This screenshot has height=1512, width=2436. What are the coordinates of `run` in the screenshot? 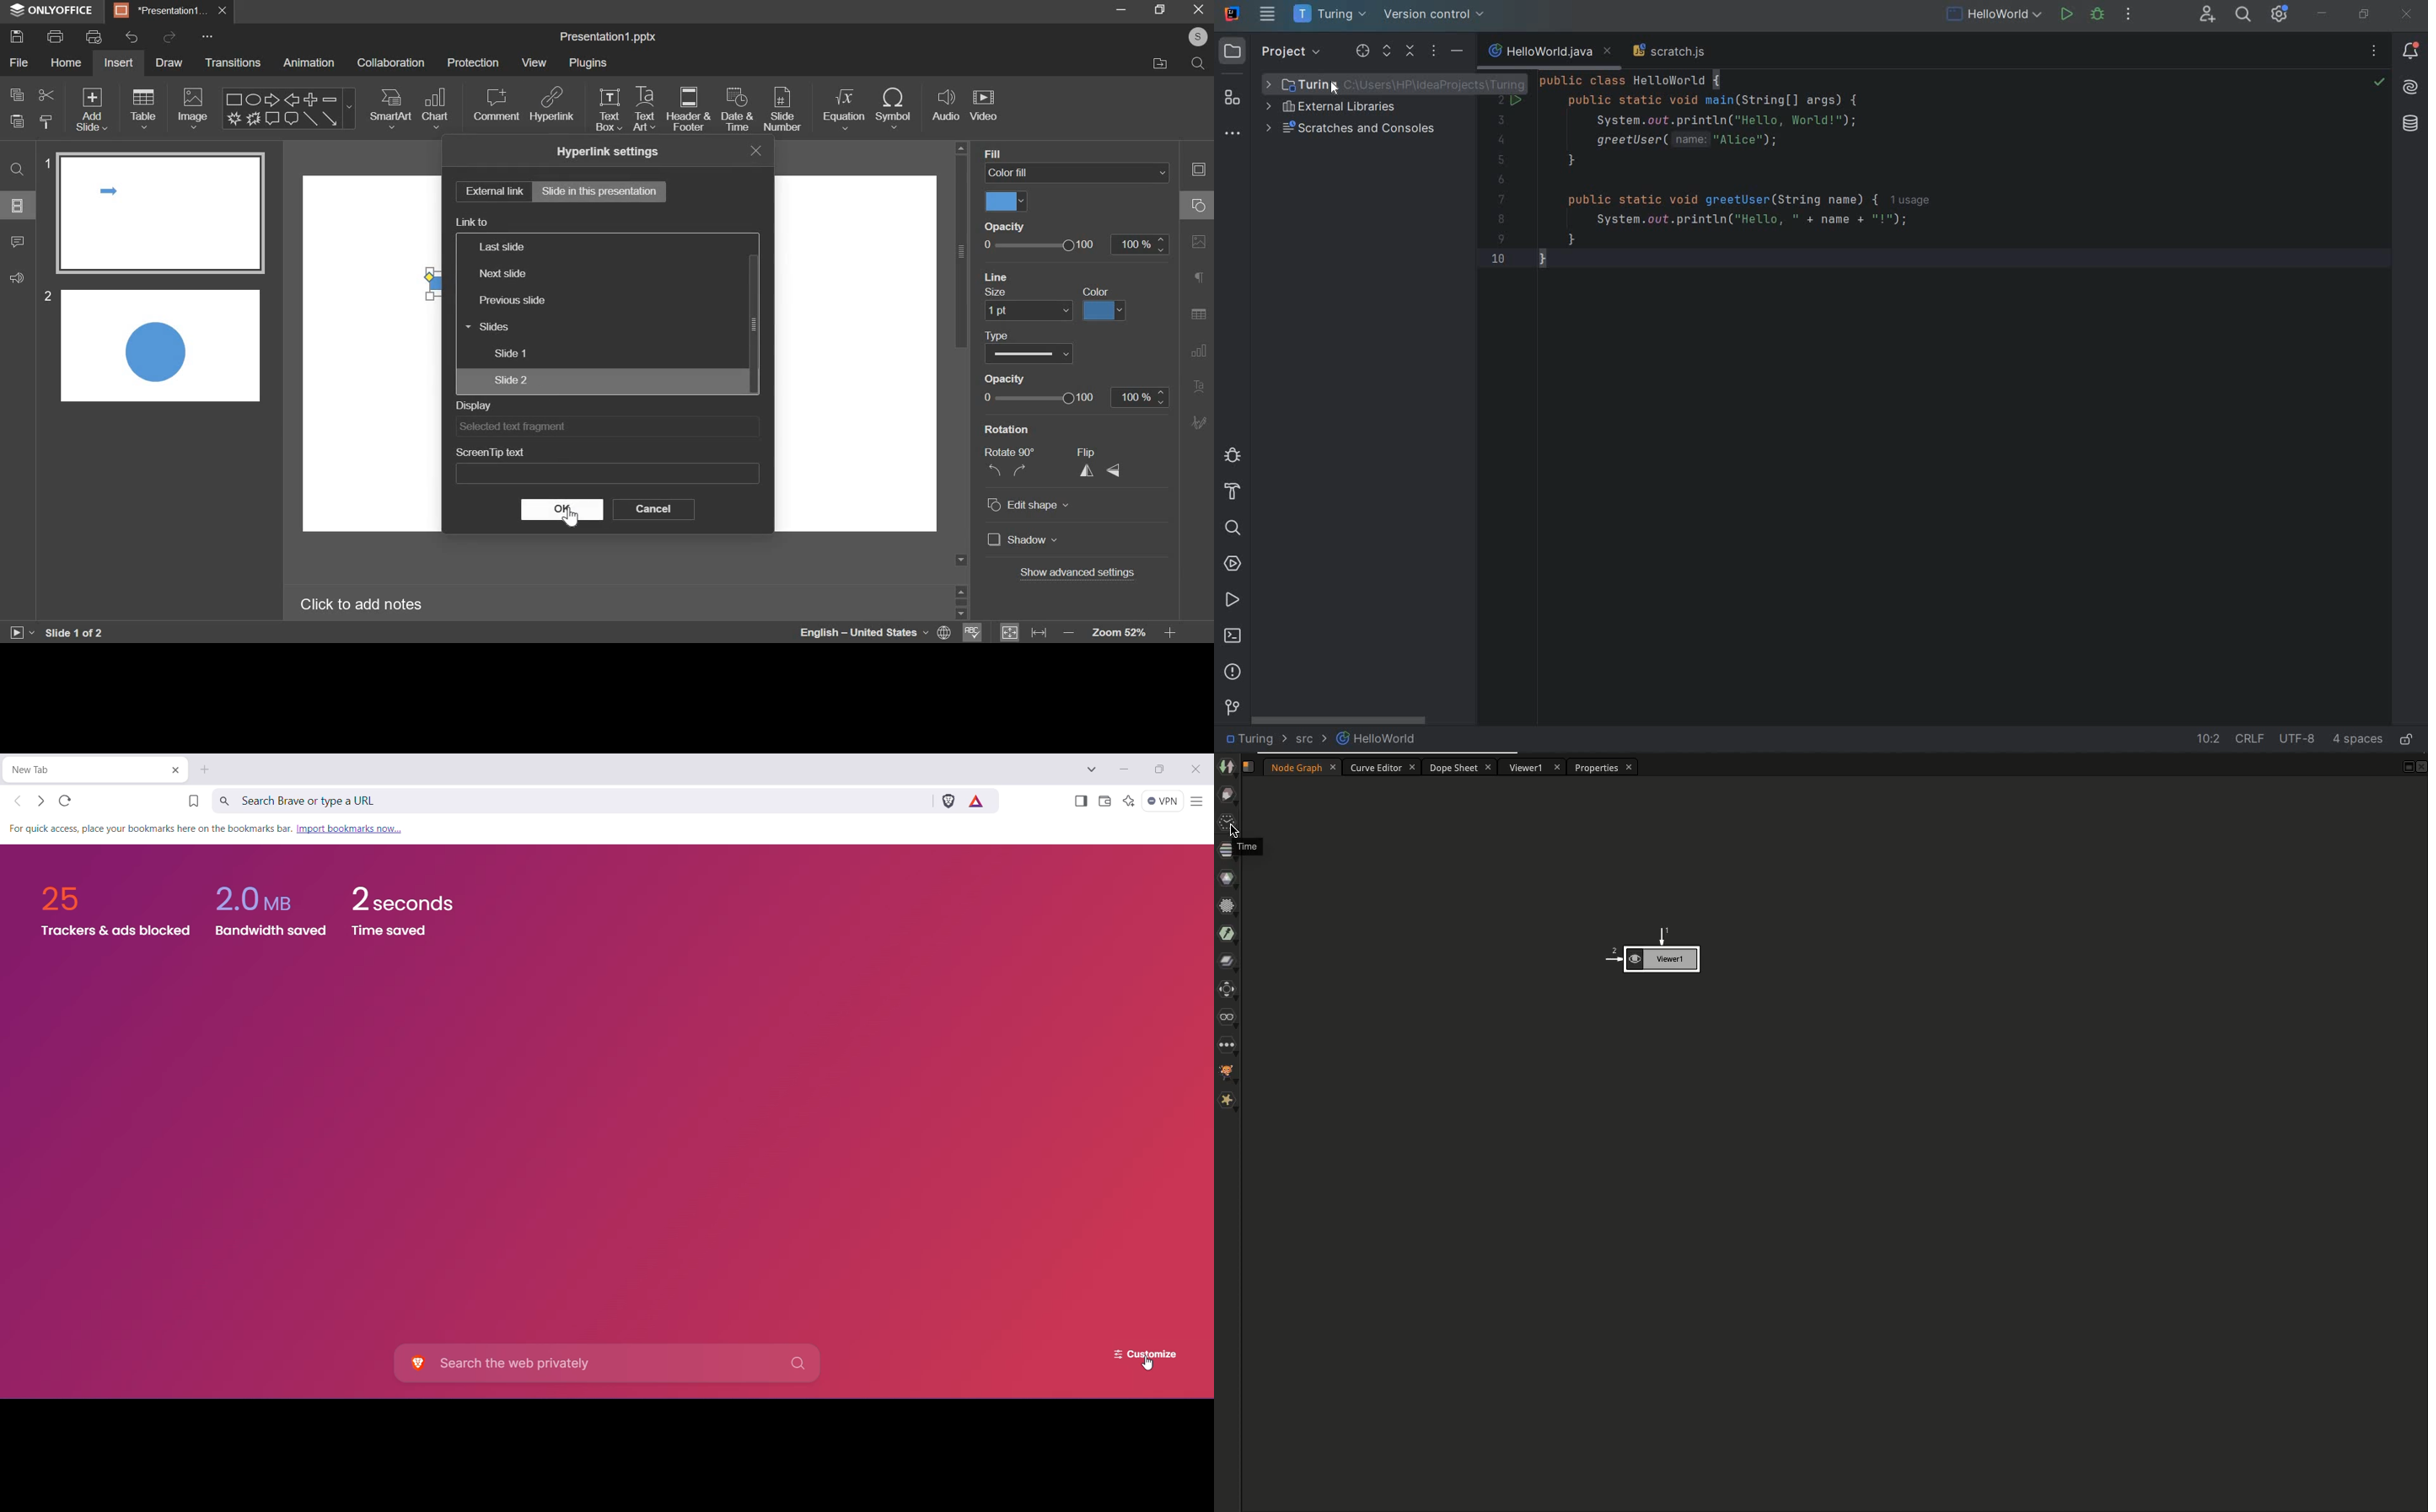 It's located at (2065, 16).